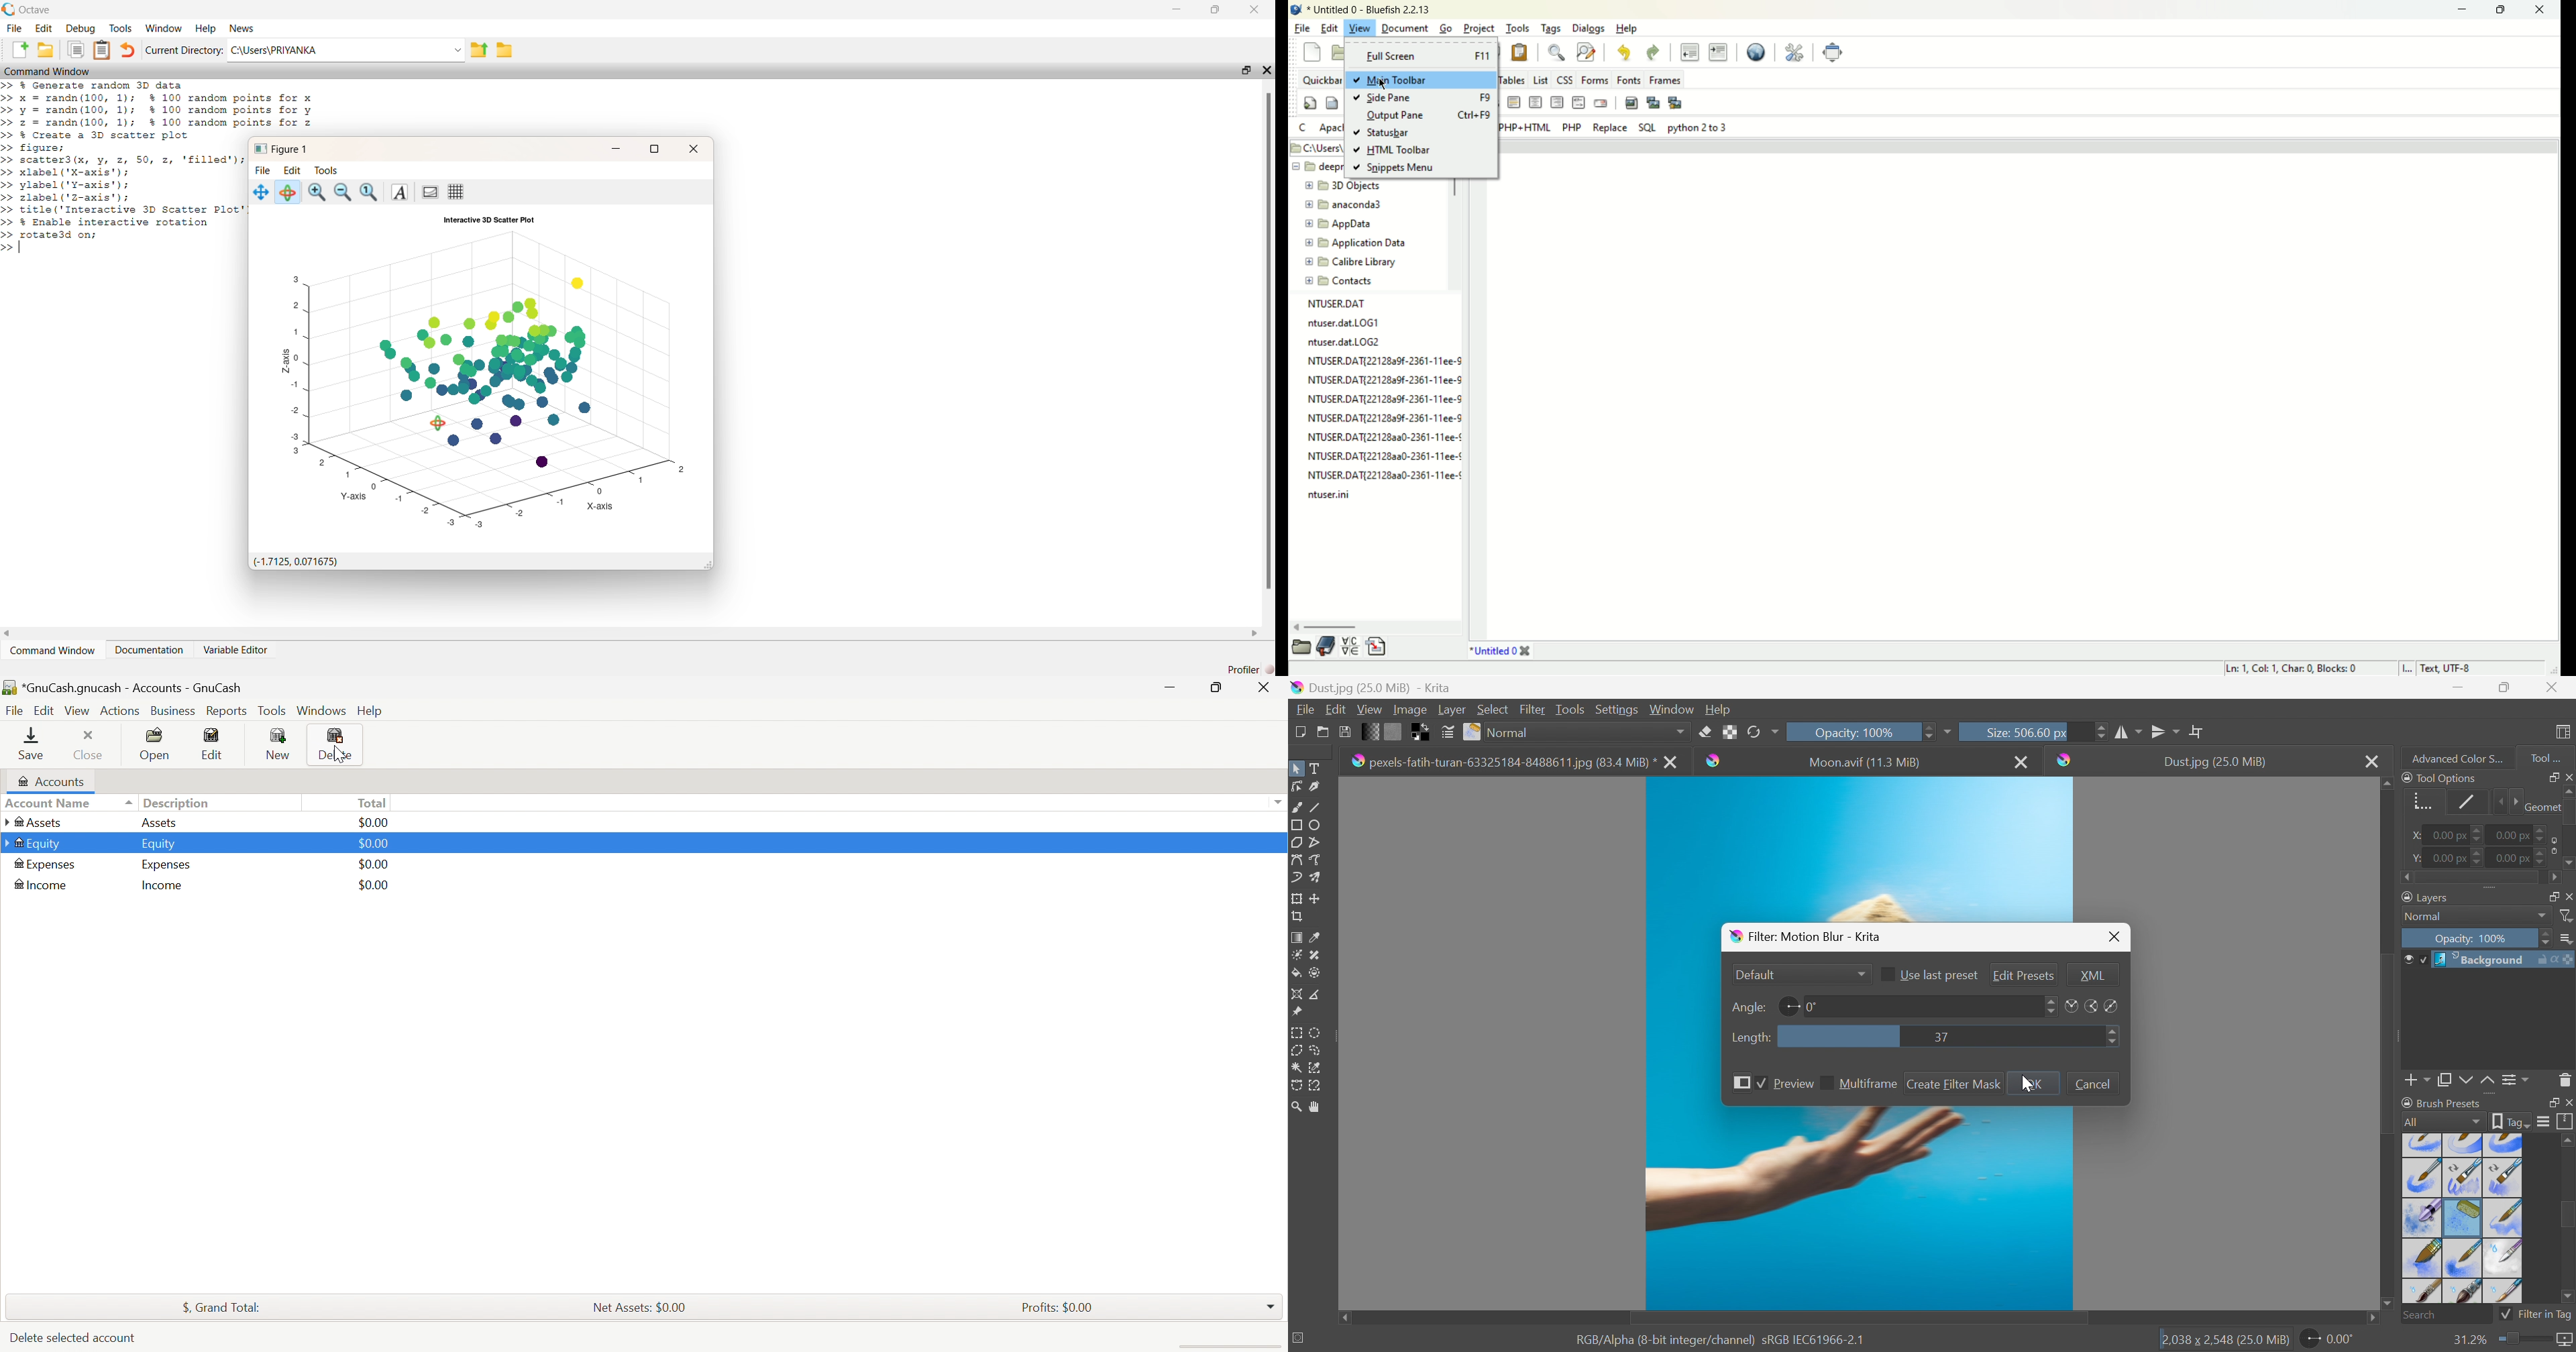  What do you see at coordinates (1422, 54) in the screenshot?
I see `full screen` at bounding box center [1422, 54].